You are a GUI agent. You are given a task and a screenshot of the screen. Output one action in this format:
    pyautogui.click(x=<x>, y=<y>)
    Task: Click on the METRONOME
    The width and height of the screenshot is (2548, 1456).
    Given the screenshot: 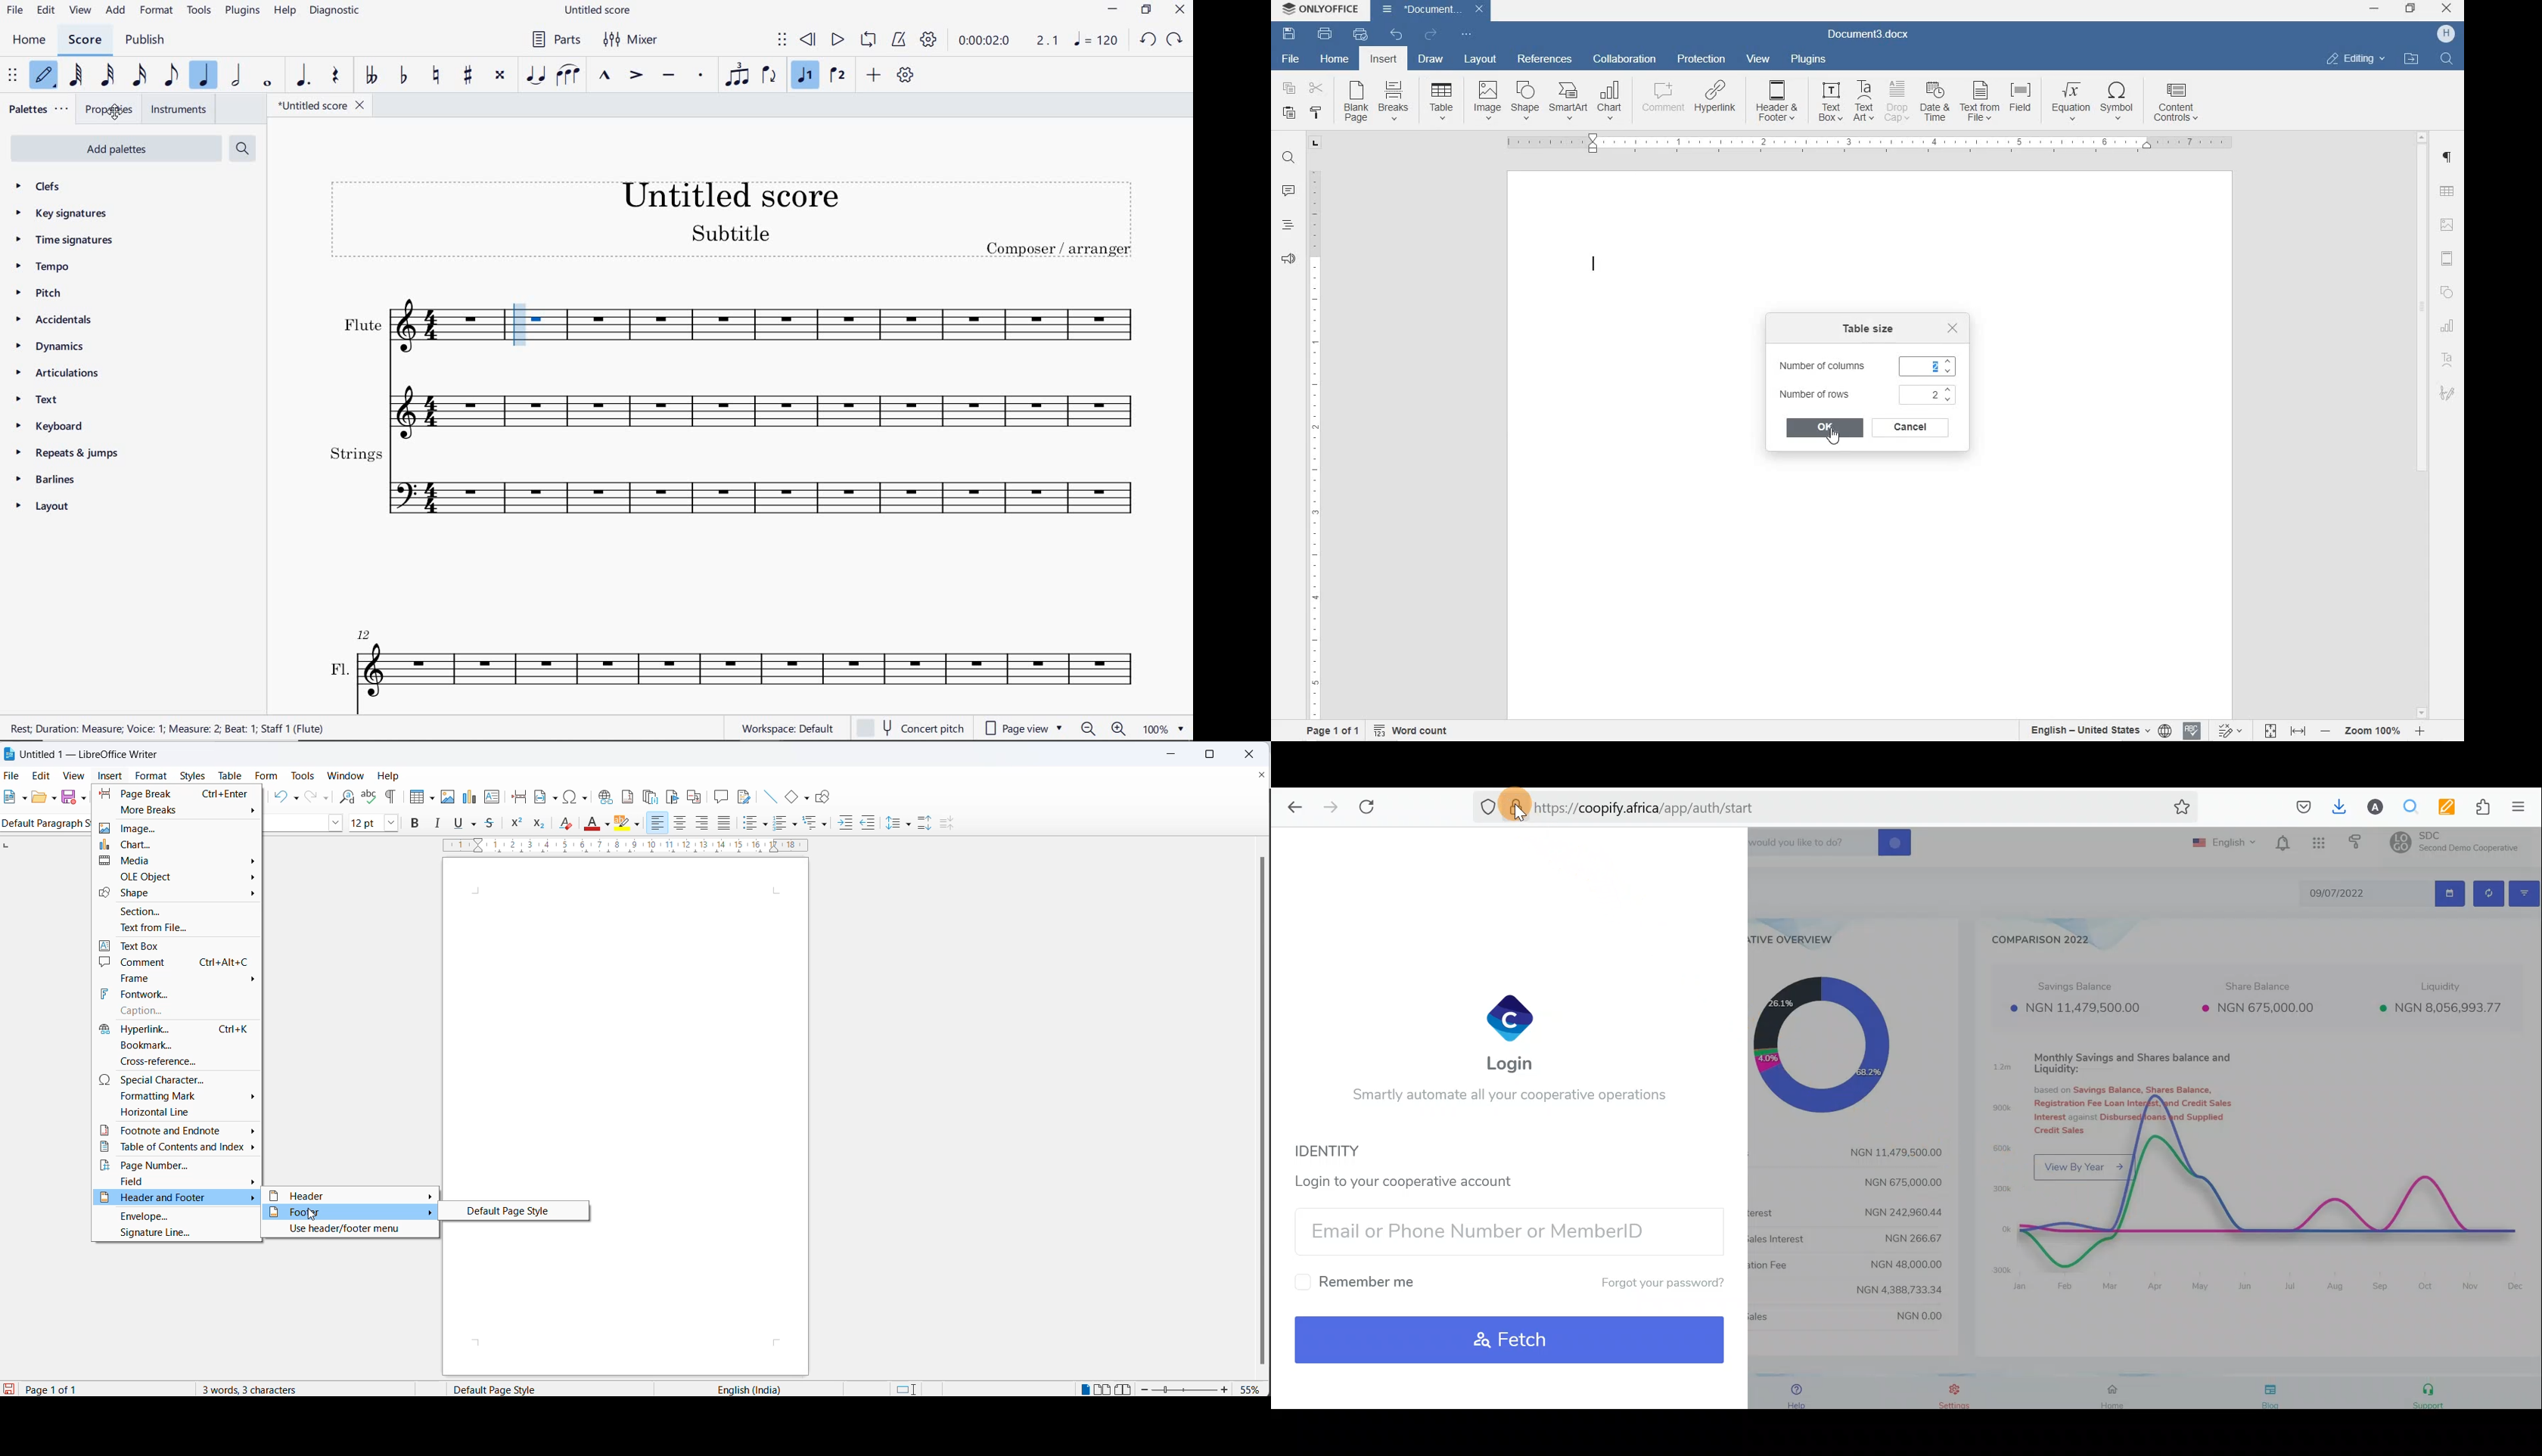 What is the action you would take?
    pyautogui.click(x=901, y=41)
    